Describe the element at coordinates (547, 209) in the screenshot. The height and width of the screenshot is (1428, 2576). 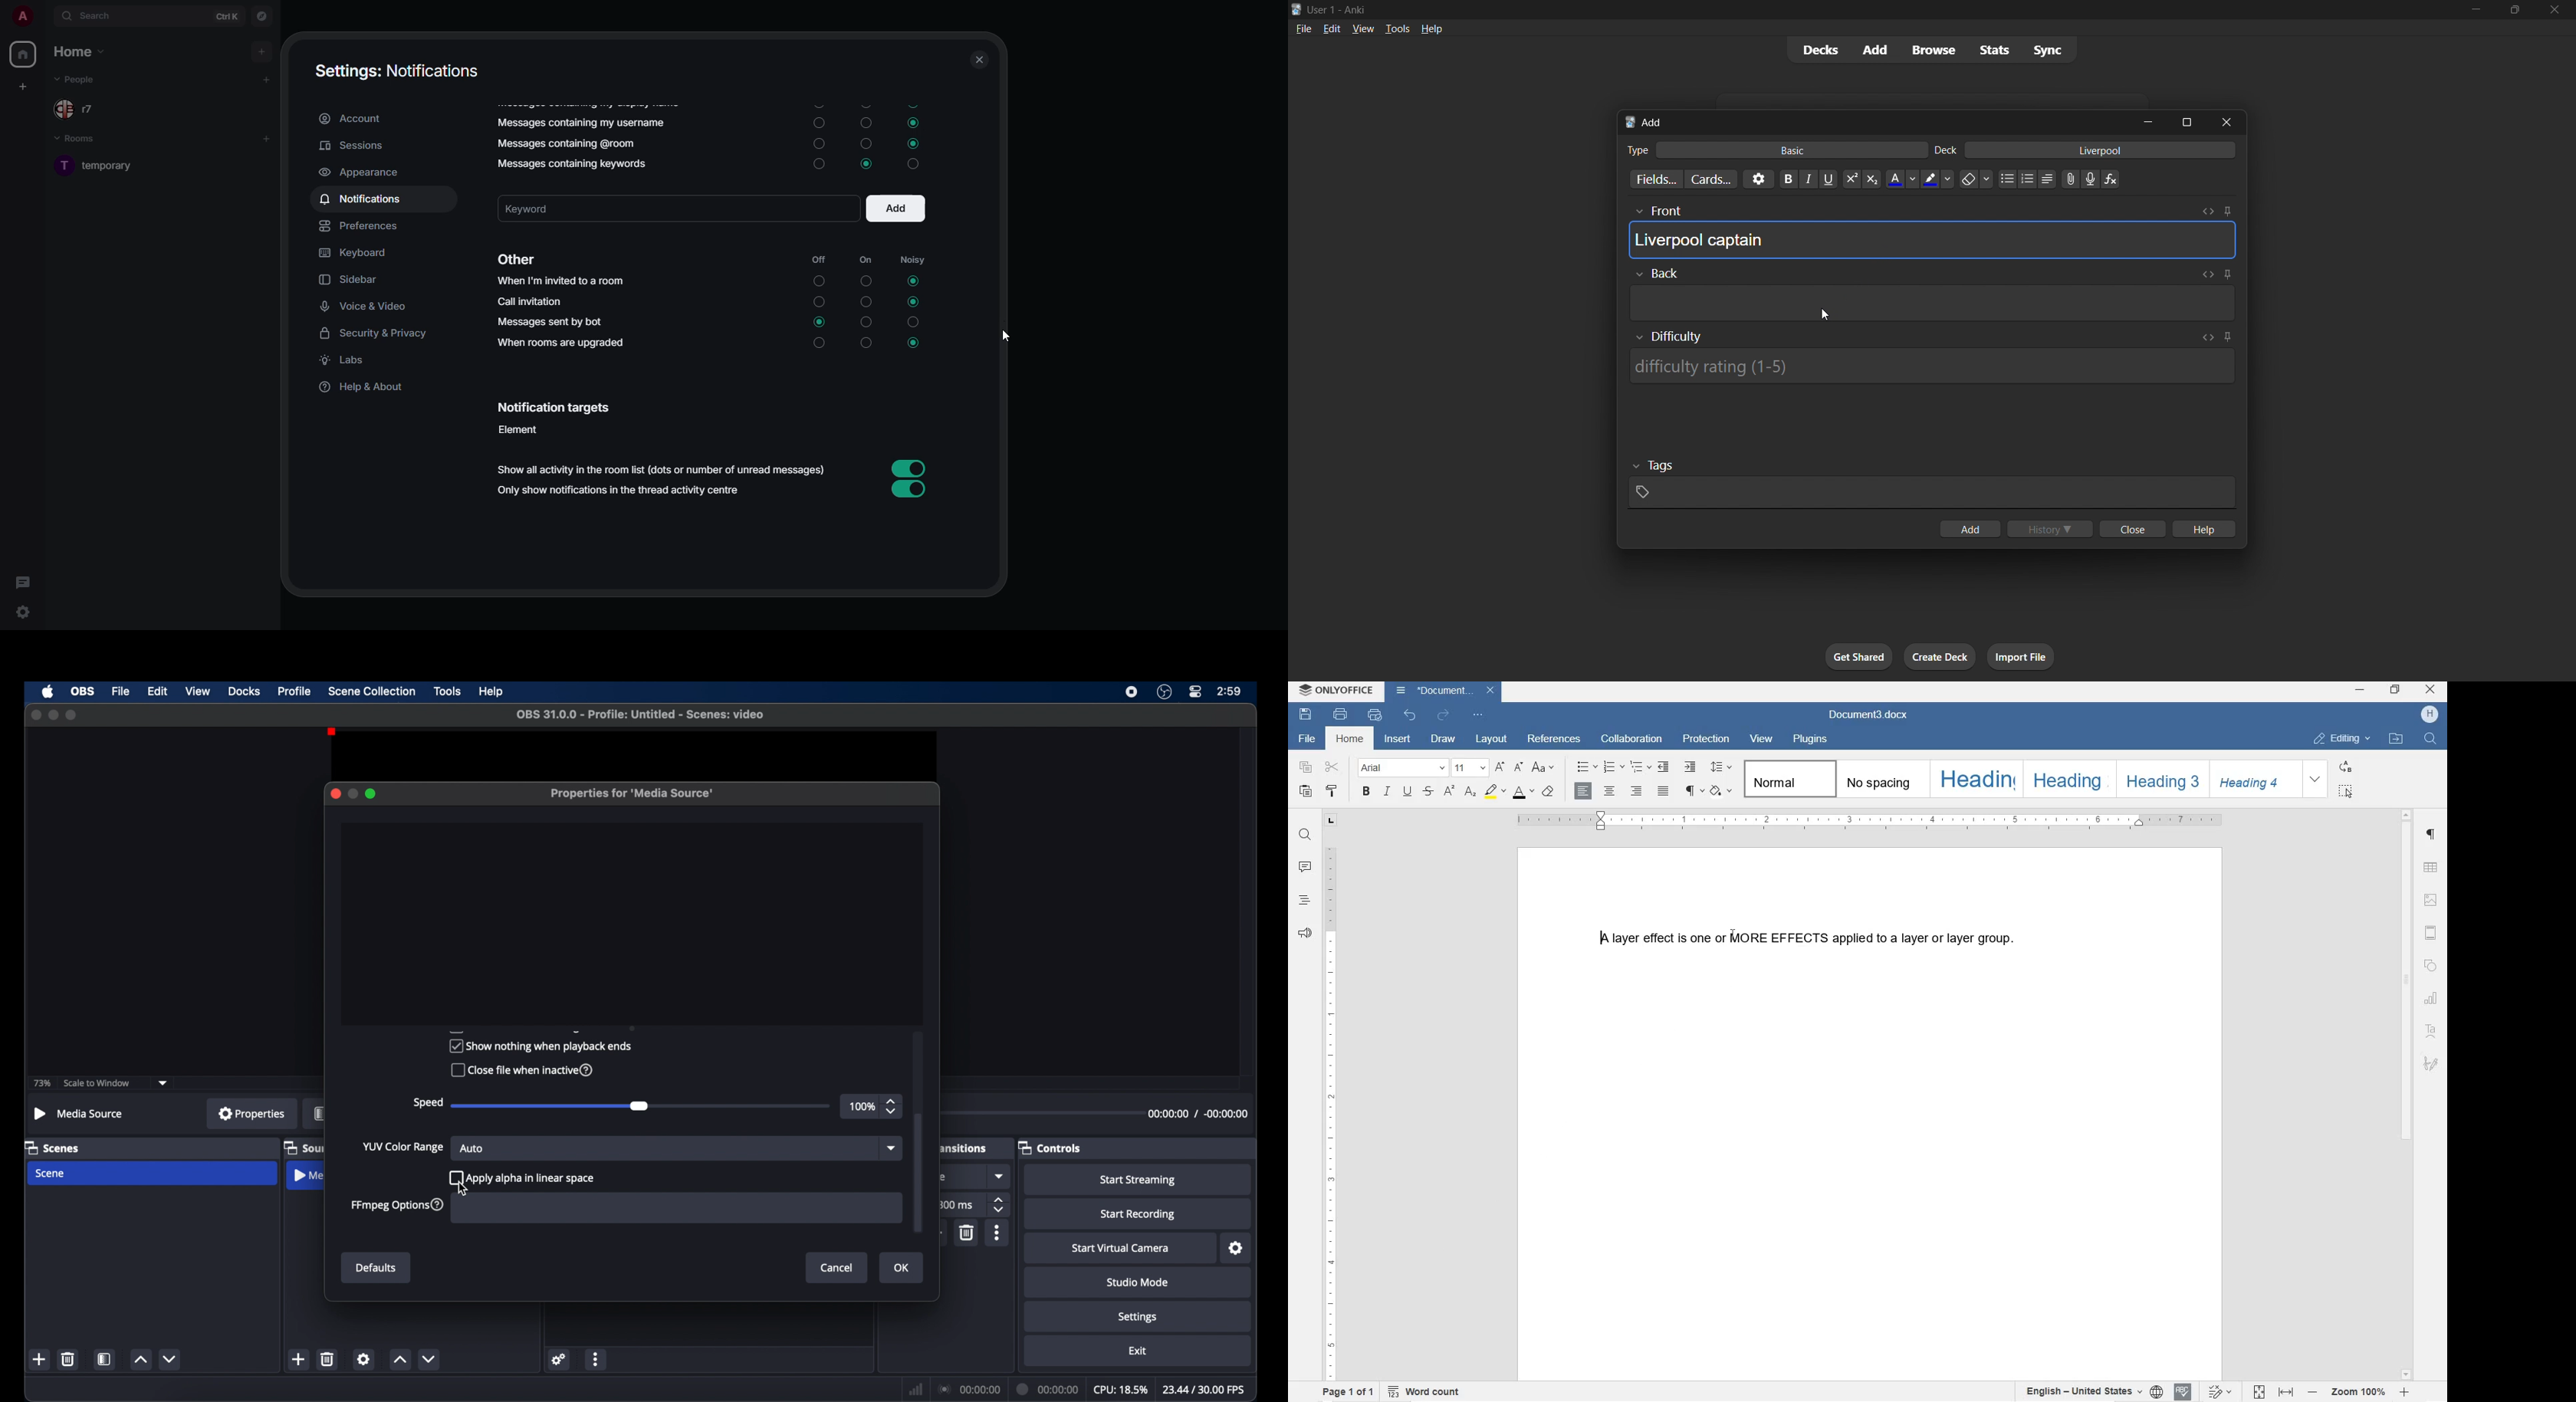
I see `keyword` at that location.